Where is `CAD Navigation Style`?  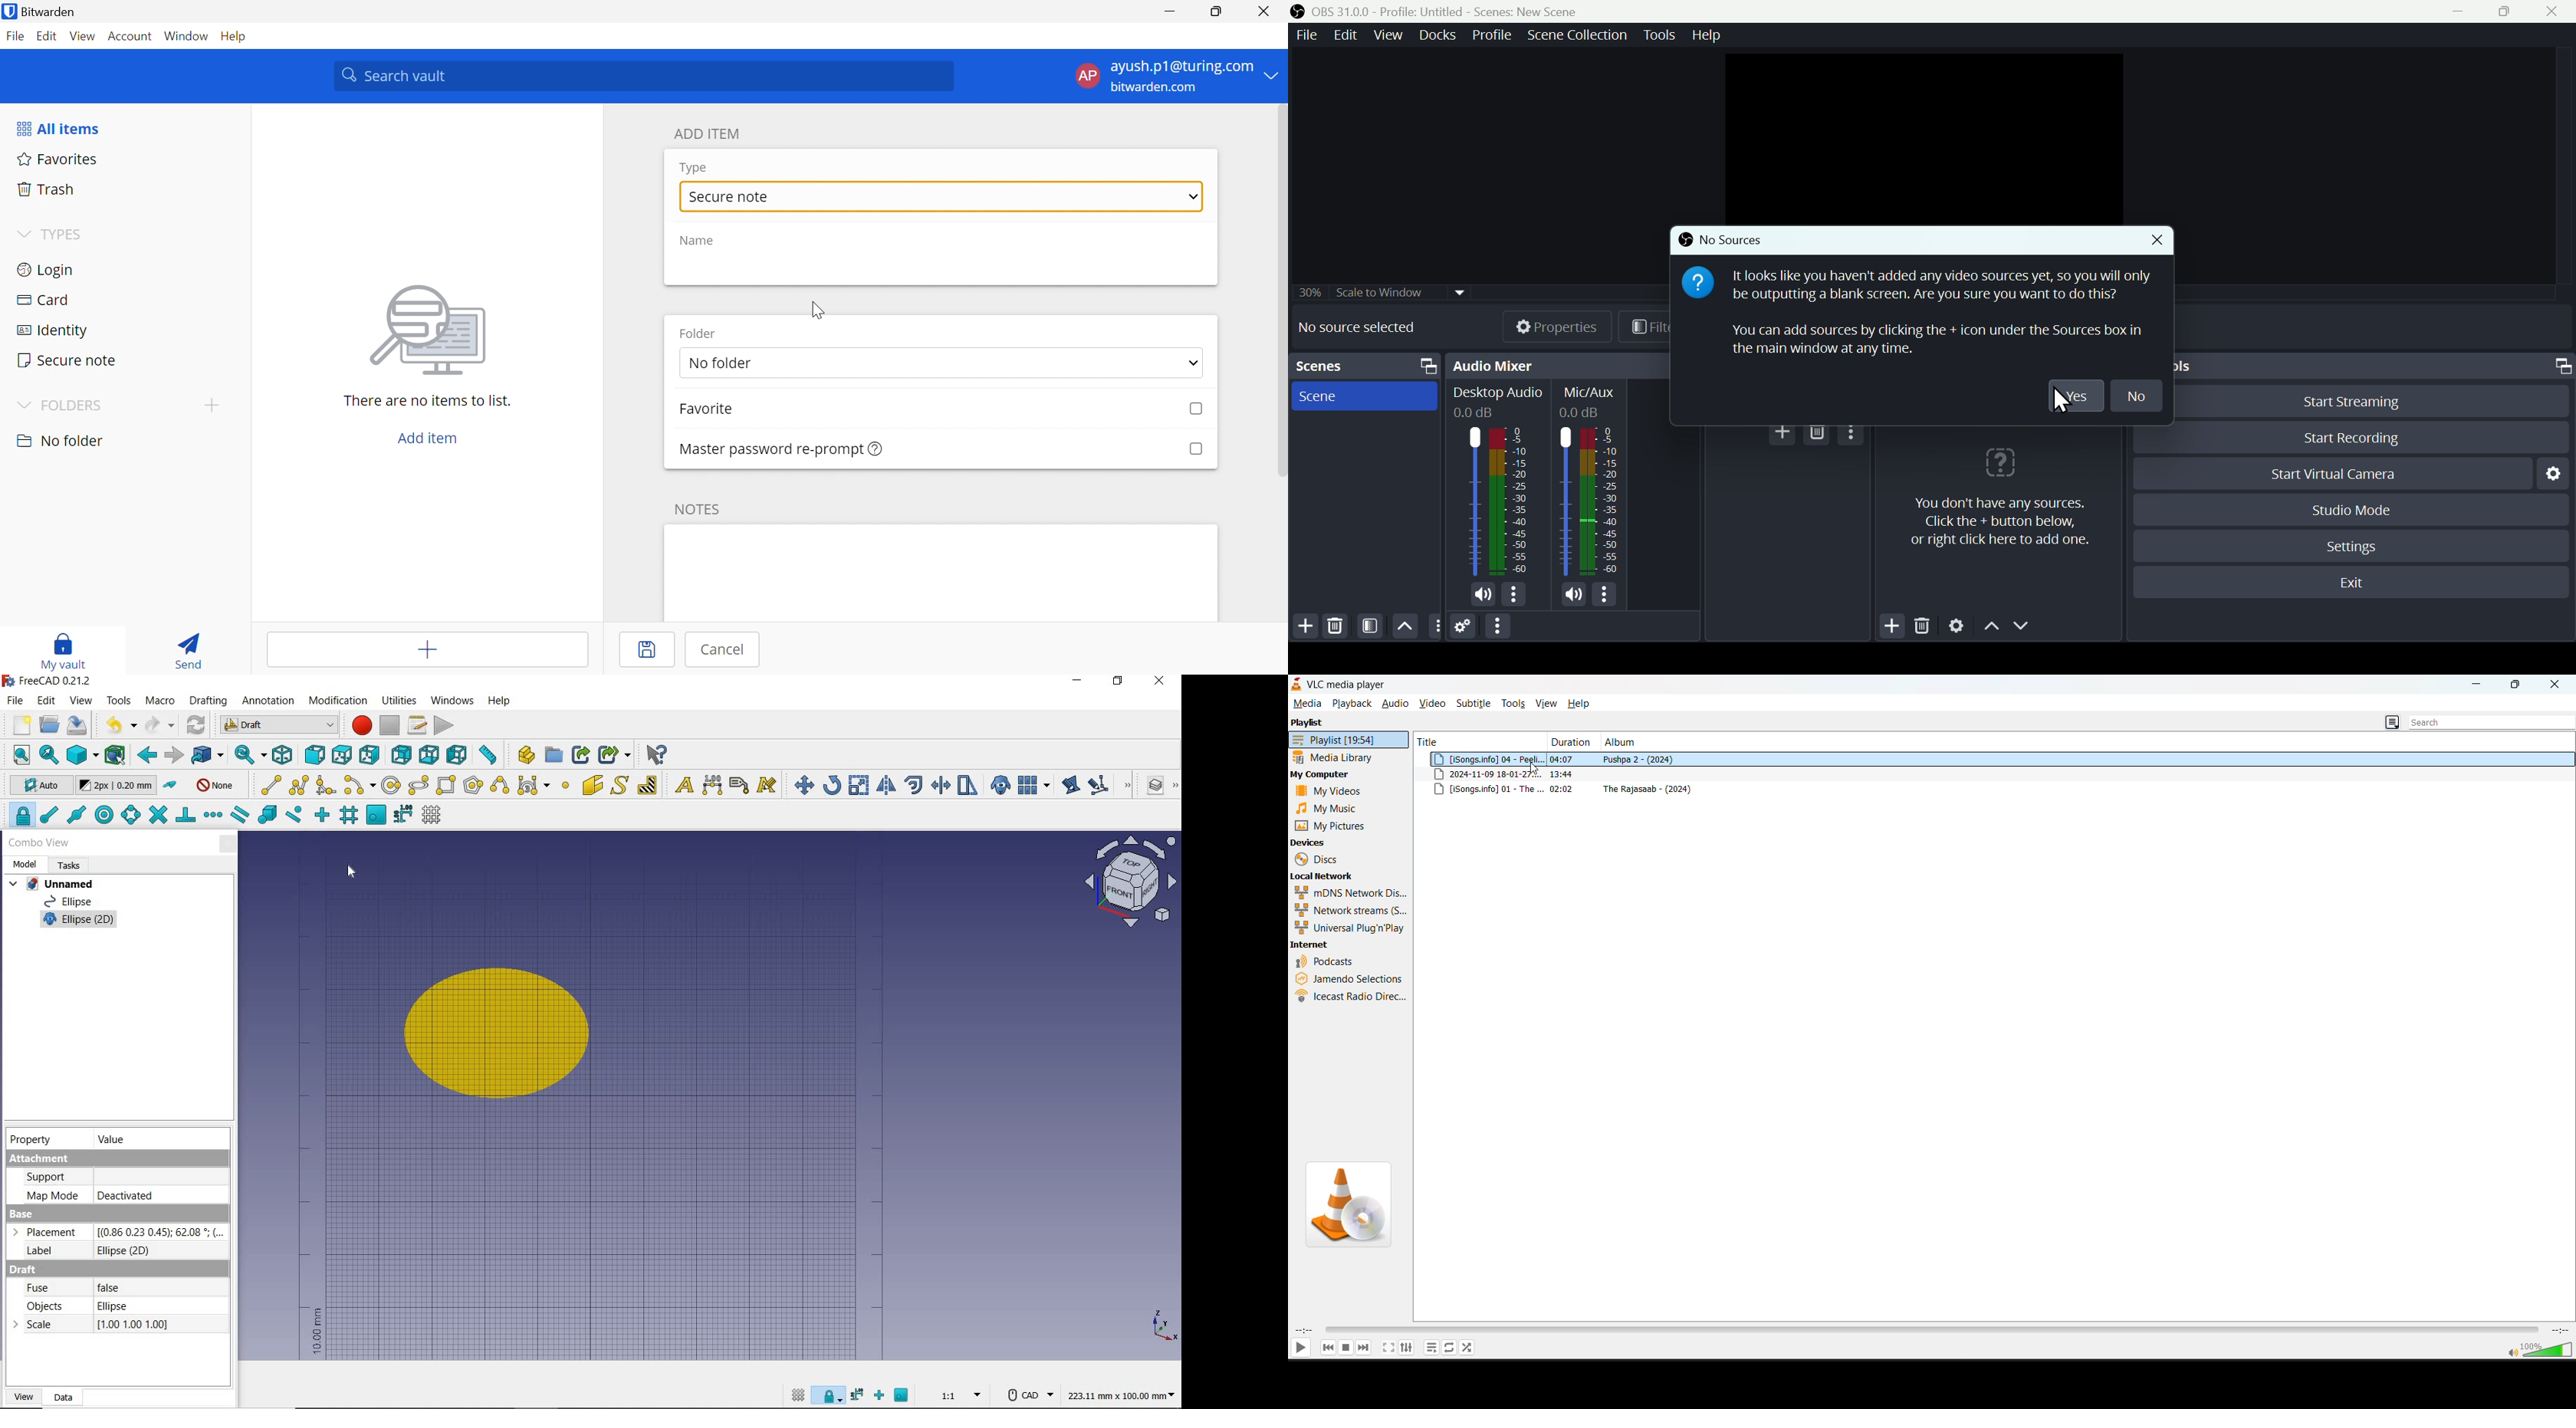
CAD Navigation Style is located at coordinates (1026, 1396).